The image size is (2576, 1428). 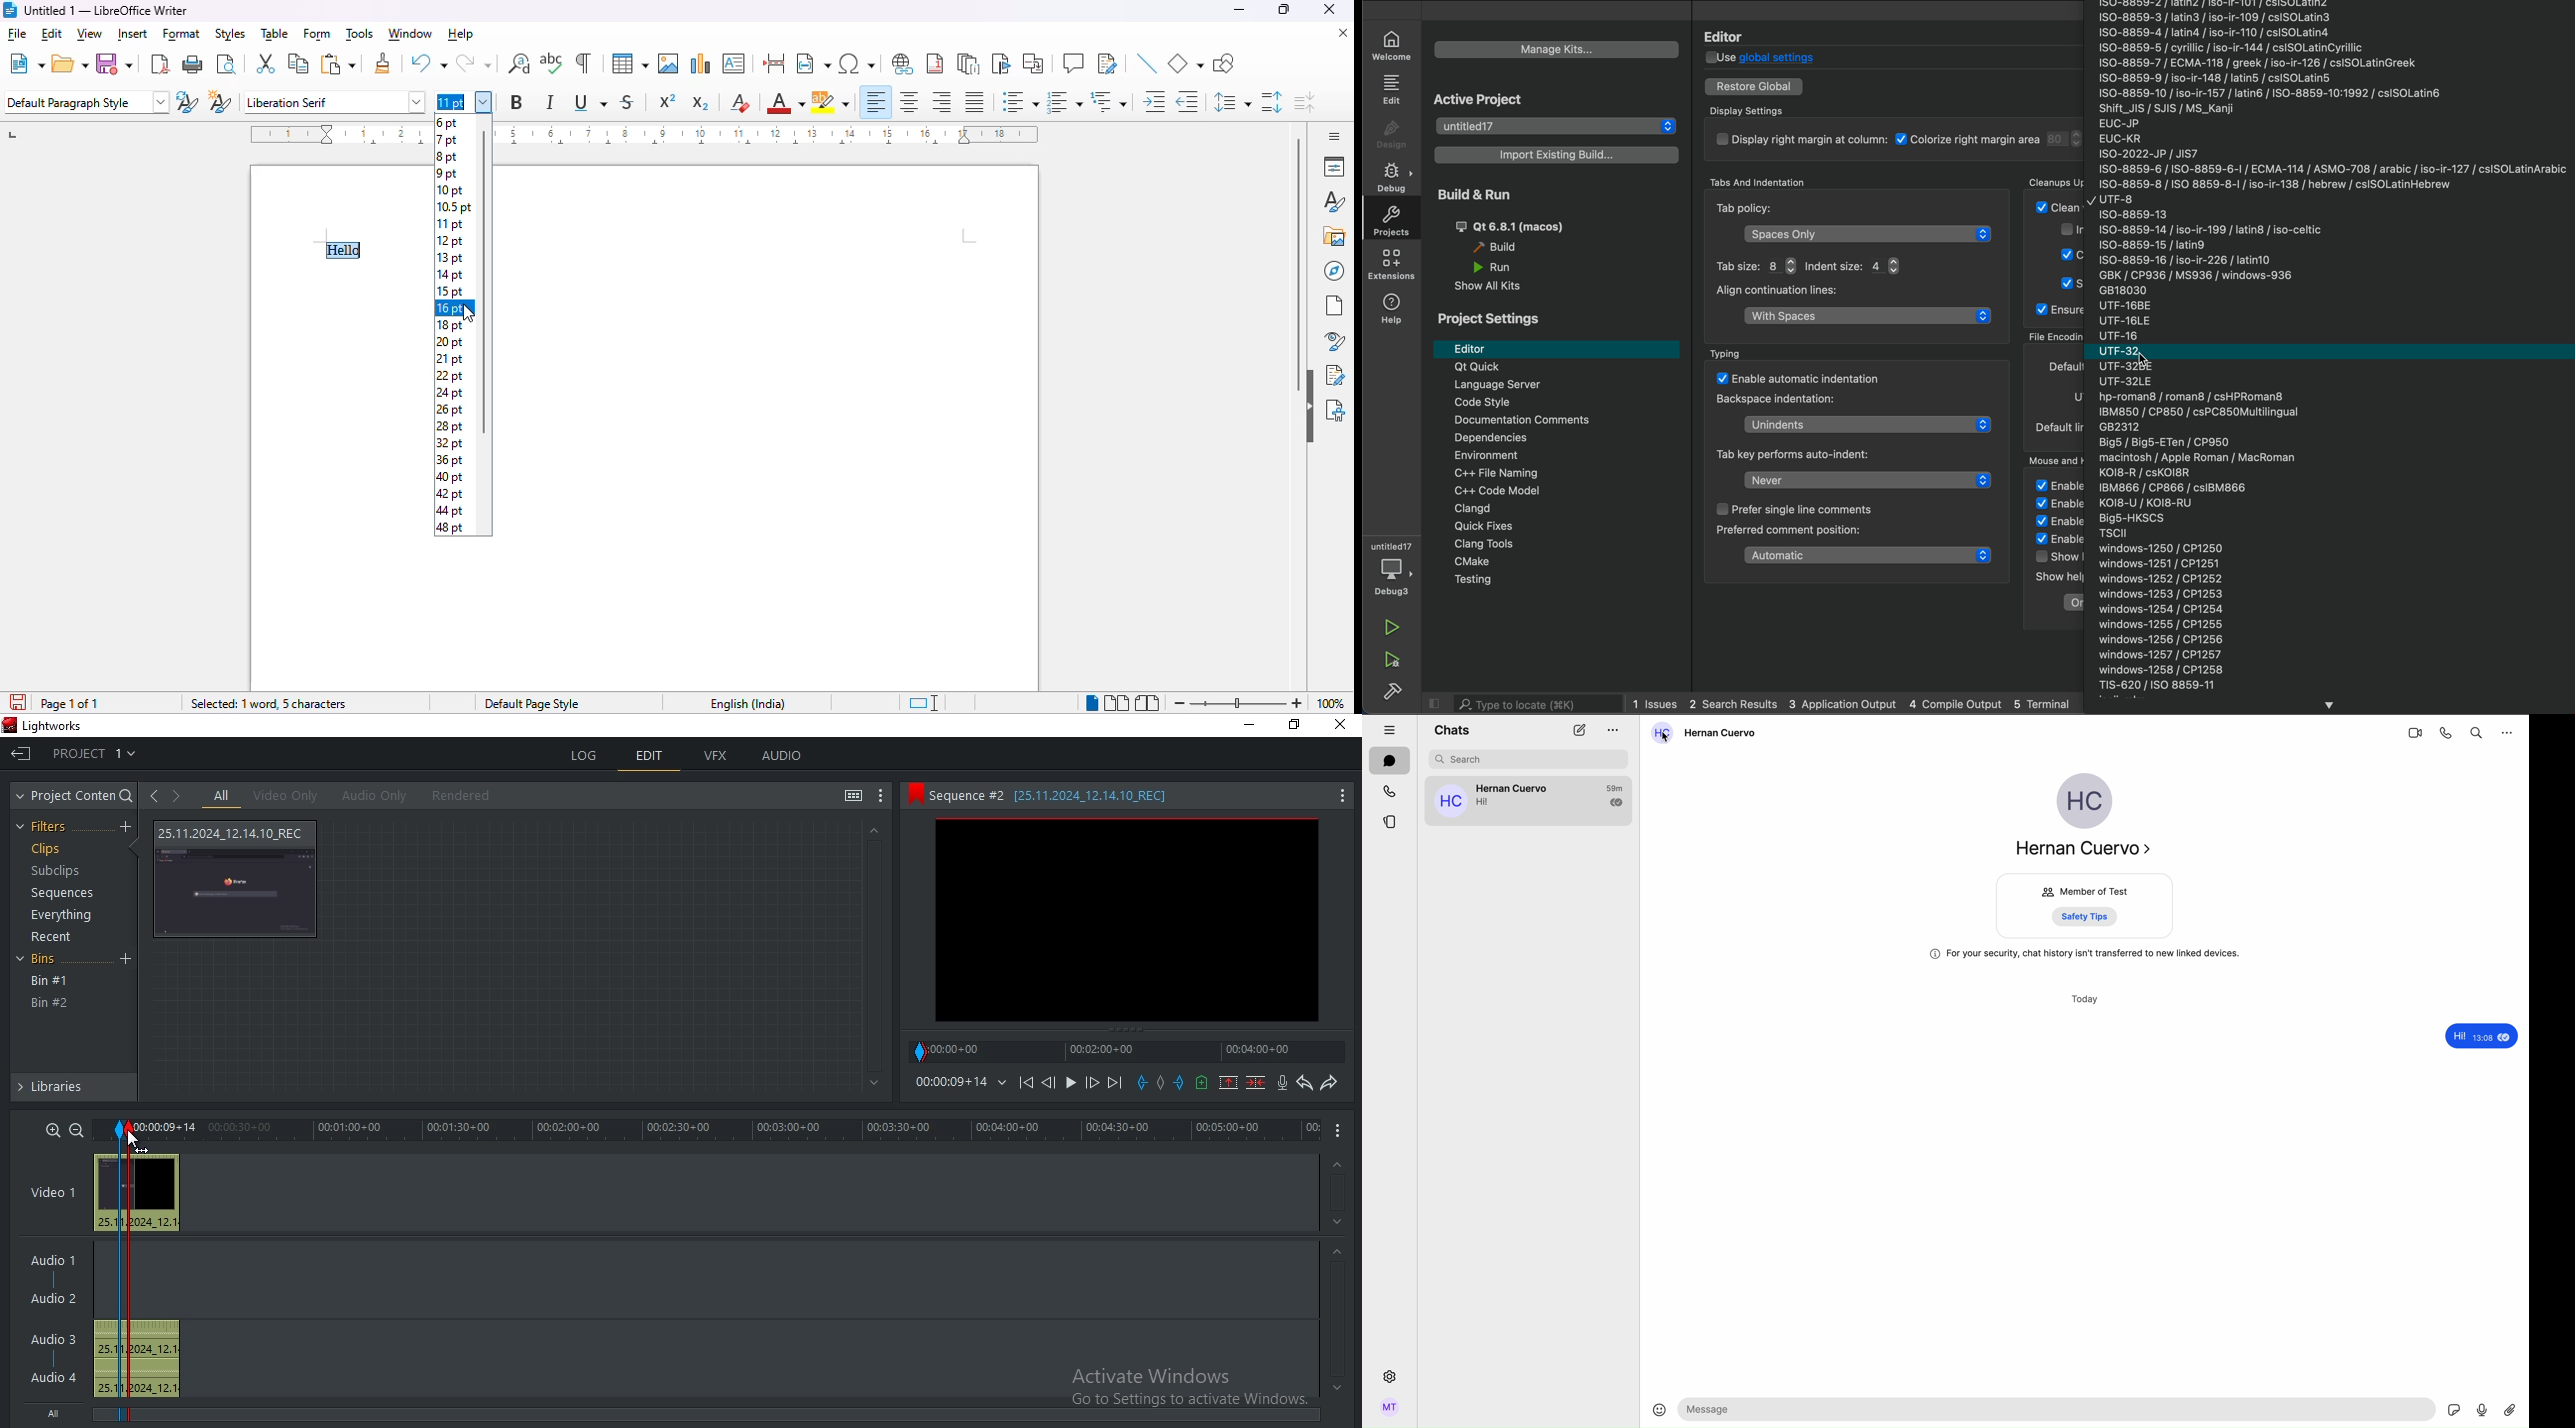 I want to click on Default page style, so click(x=532, y=704).